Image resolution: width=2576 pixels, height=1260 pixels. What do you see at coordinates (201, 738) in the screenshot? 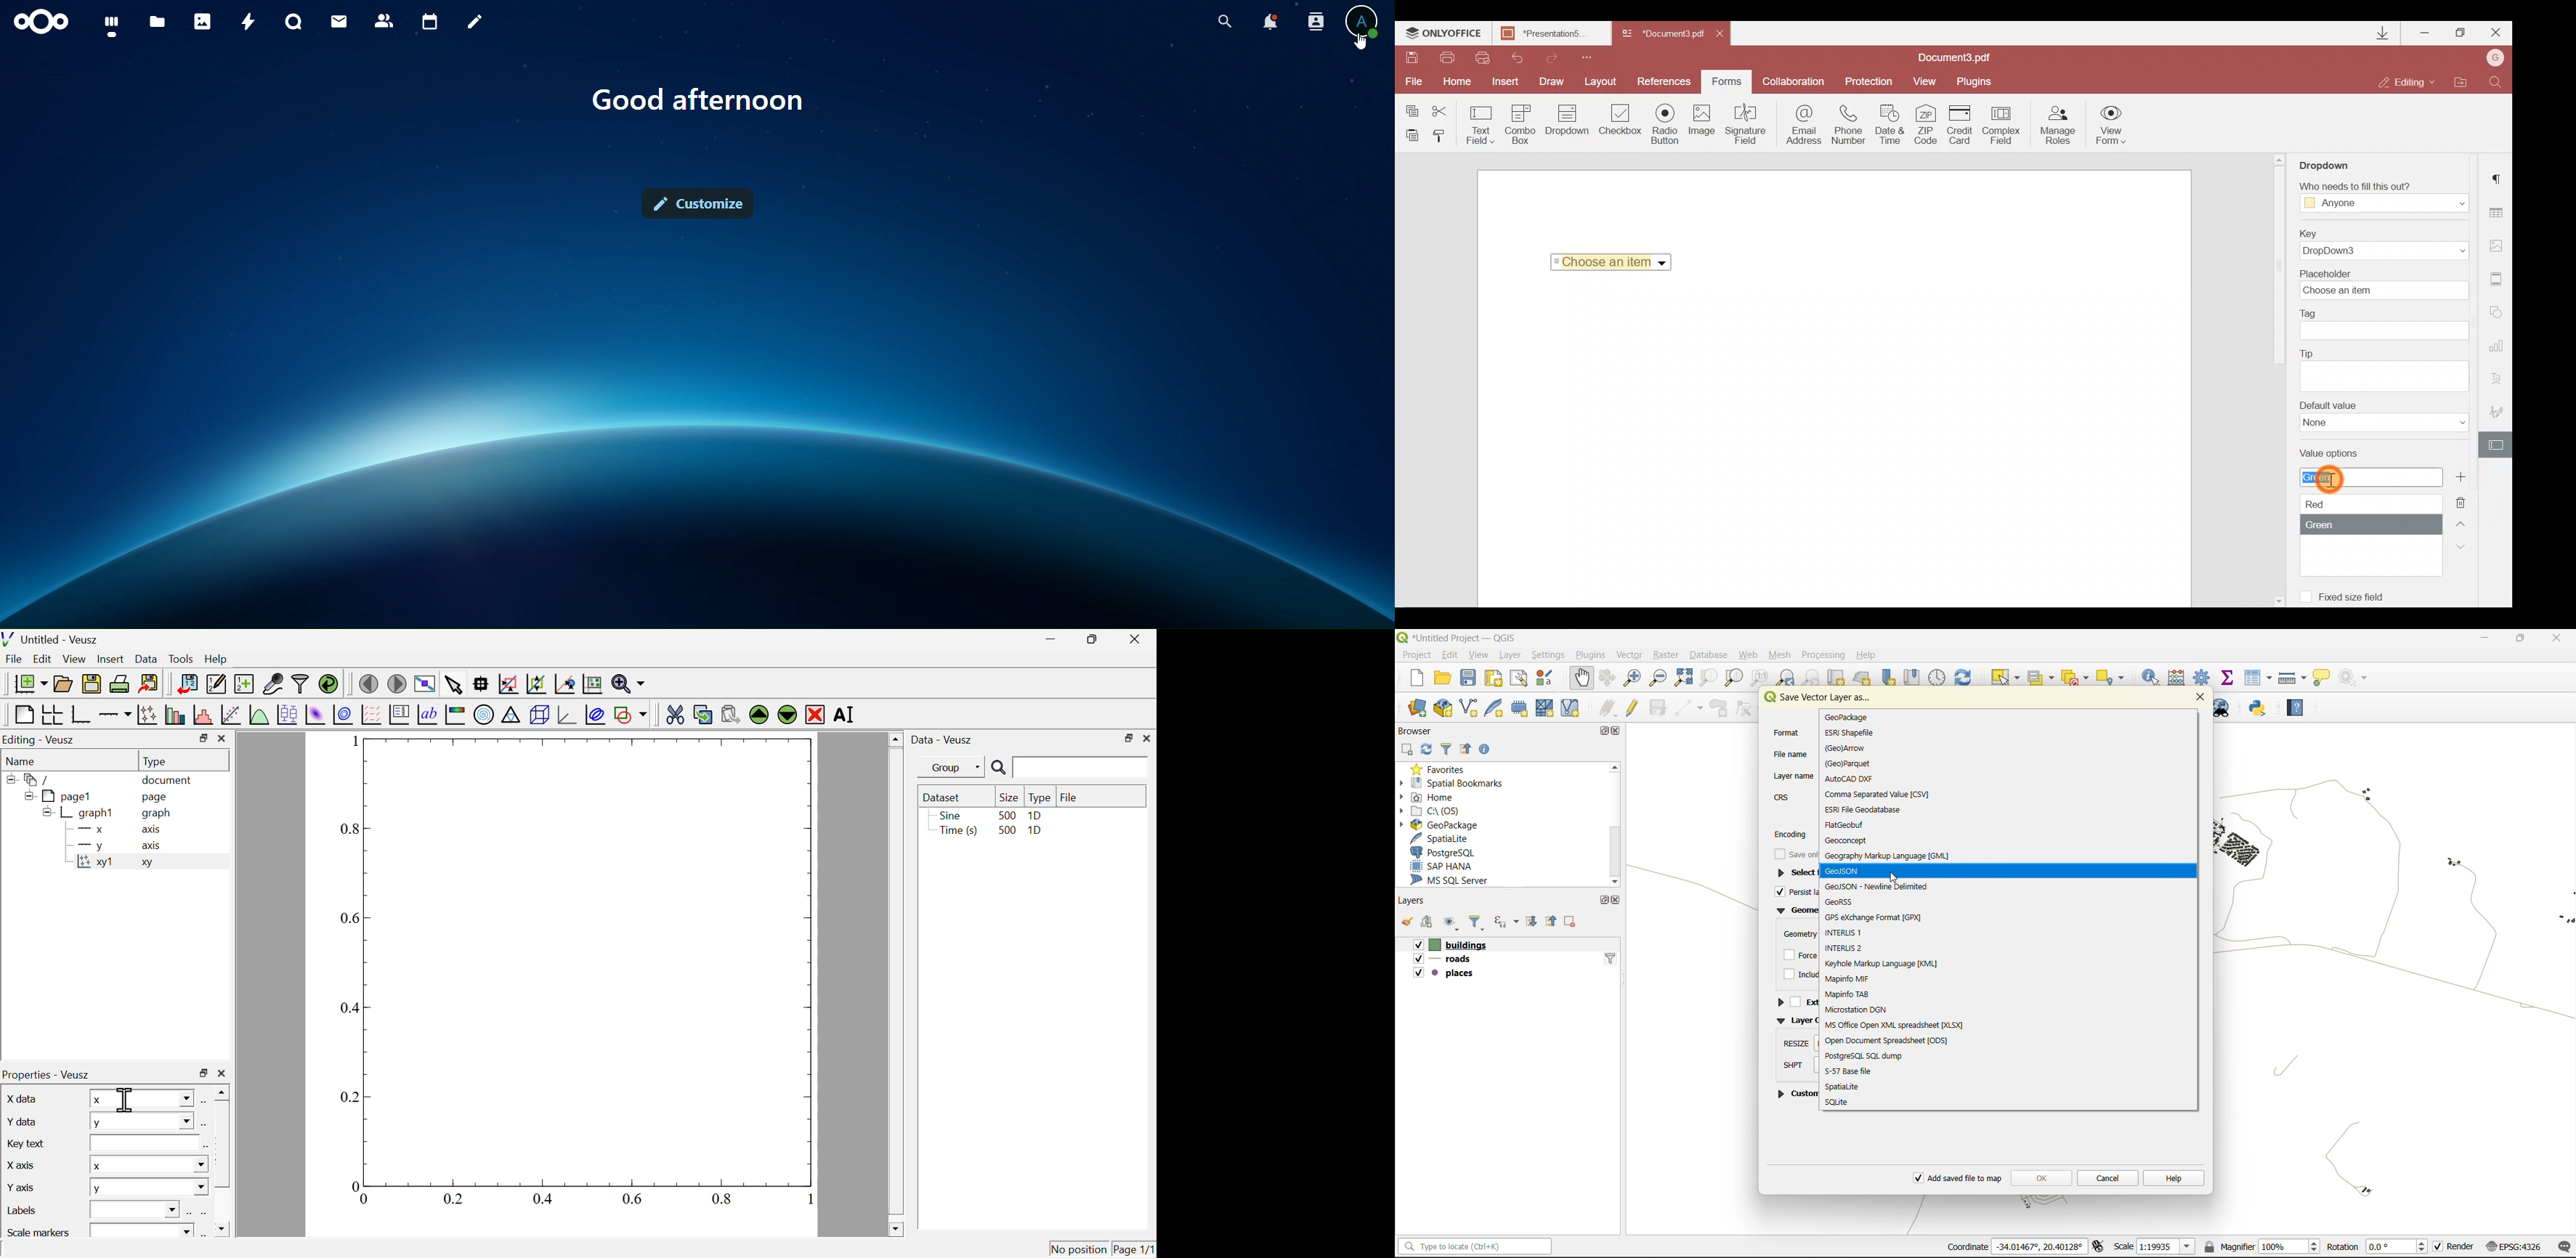
I see `maximize` at bounding box center [201, 738].